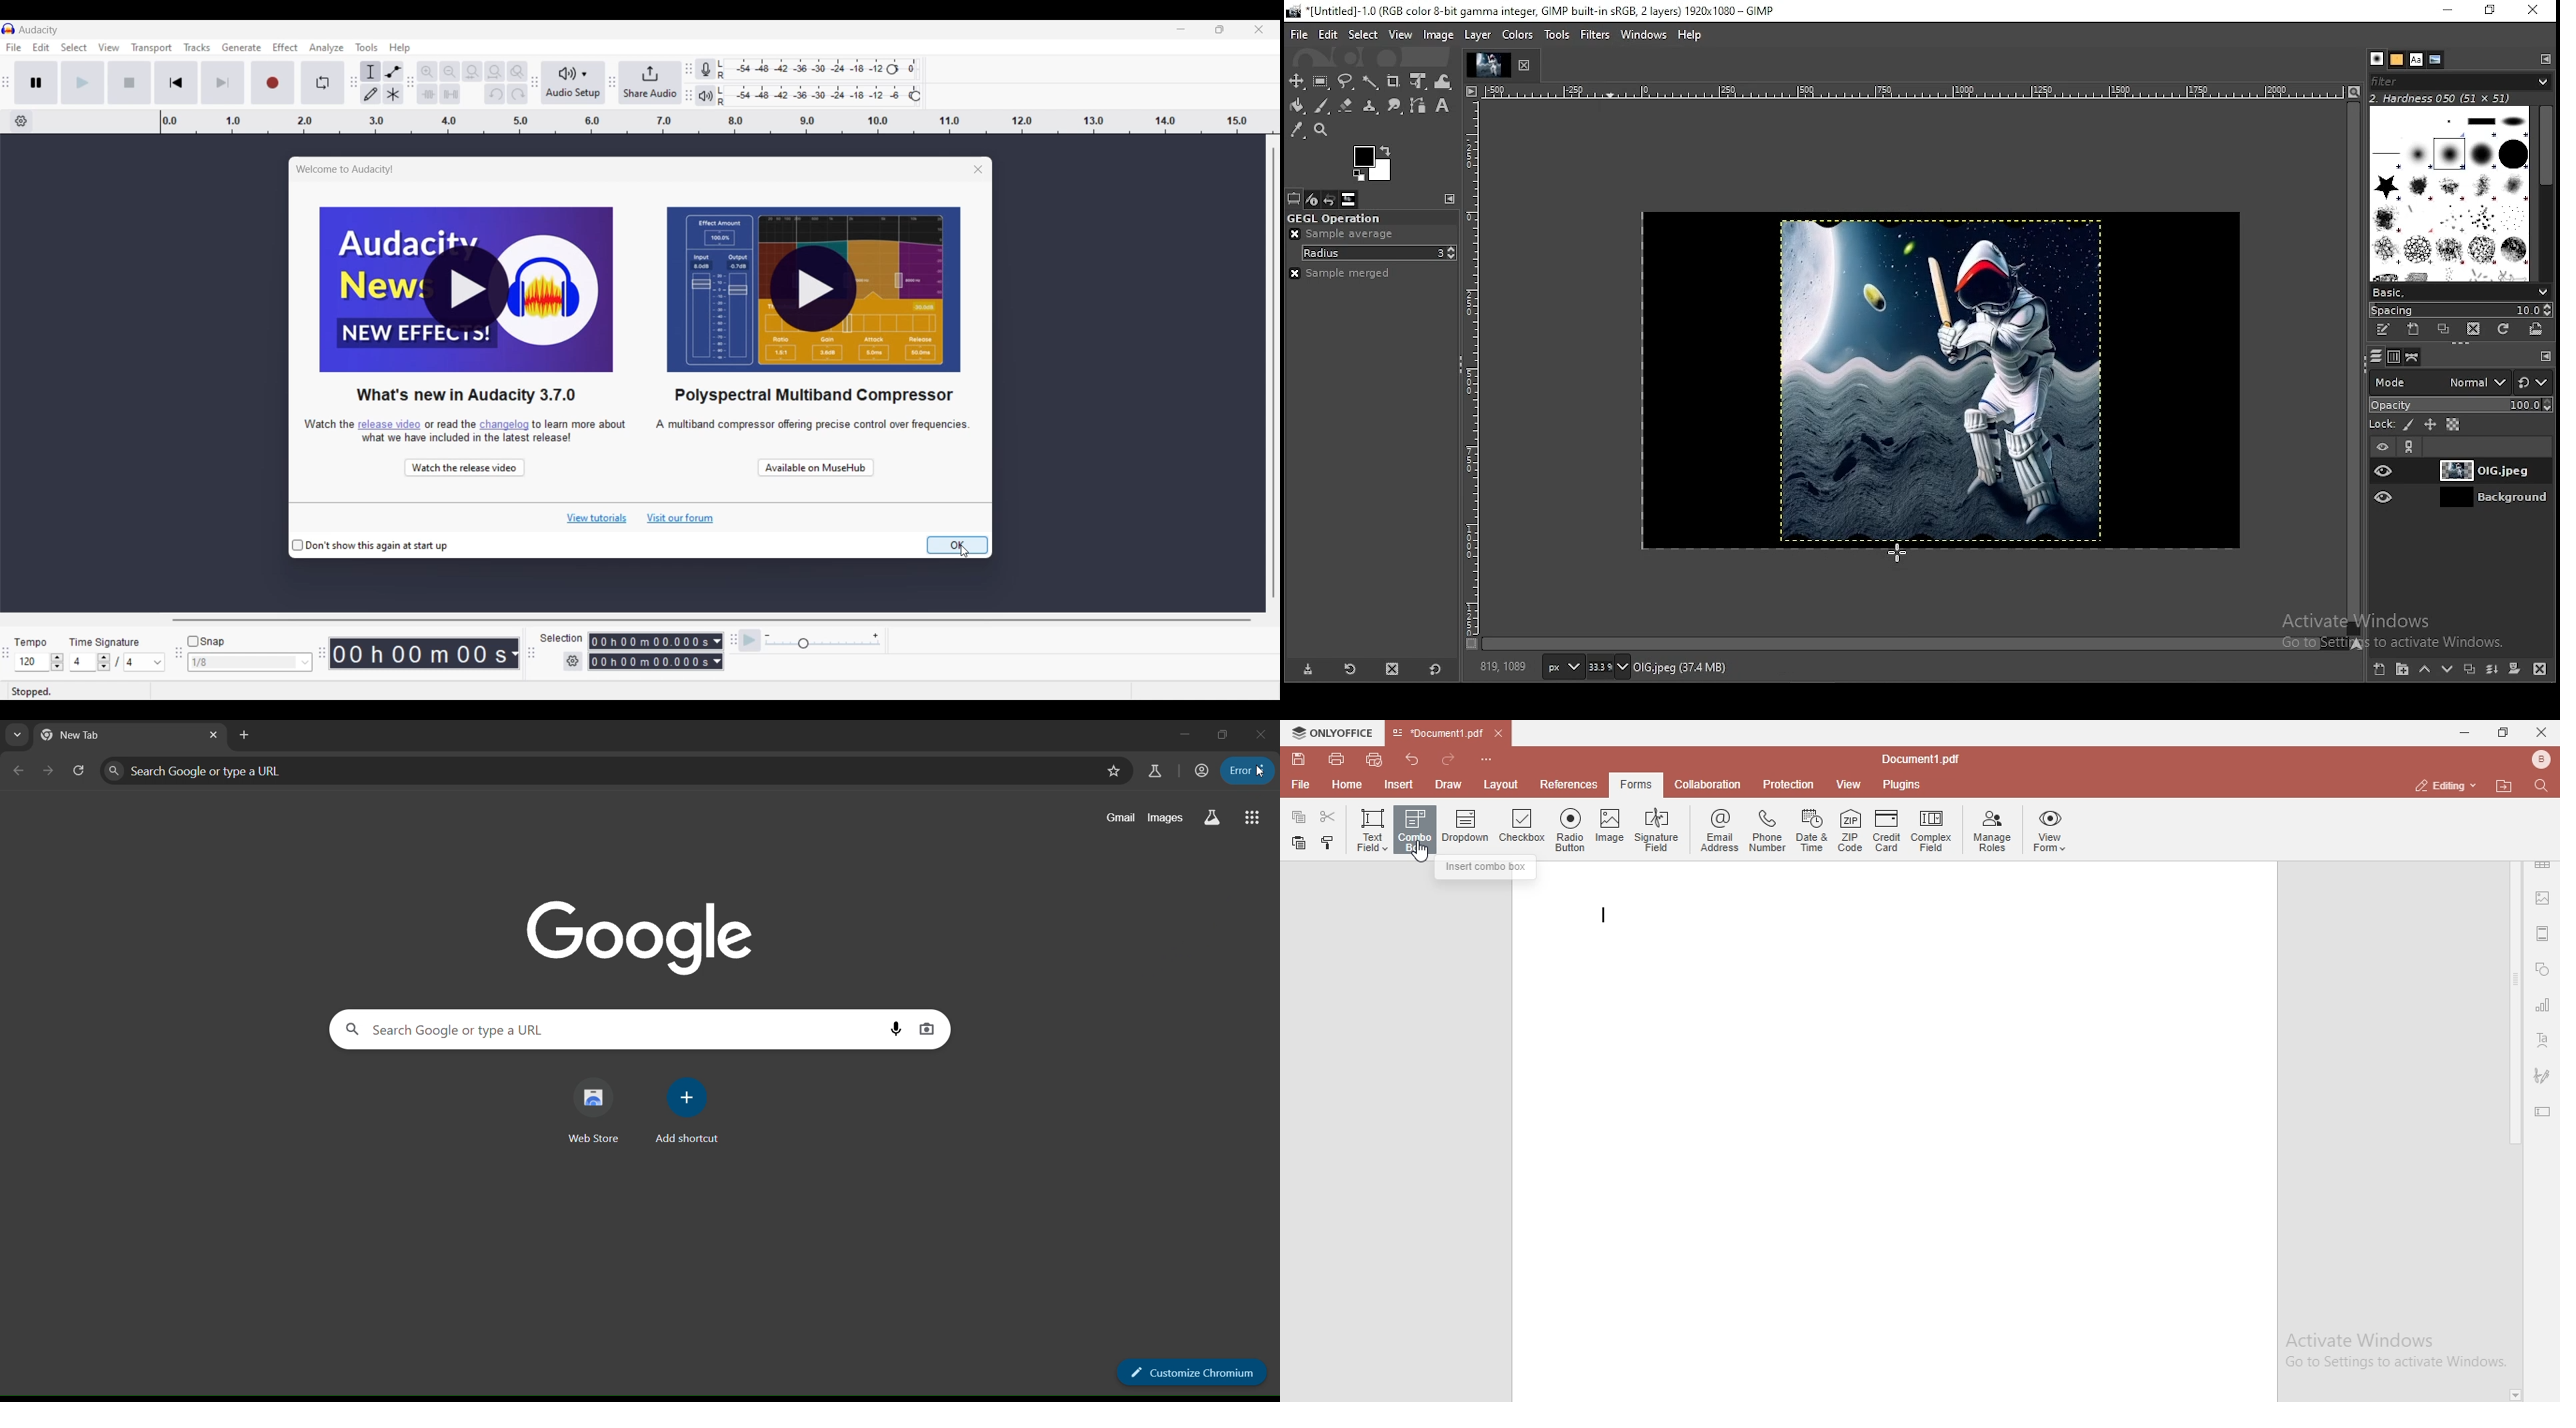 This screenshot has width=2576, height=1428. What do you see at coordinates (1298, 82) in the screenshot?
I see `move tool` at bounding box center [1298, 82].